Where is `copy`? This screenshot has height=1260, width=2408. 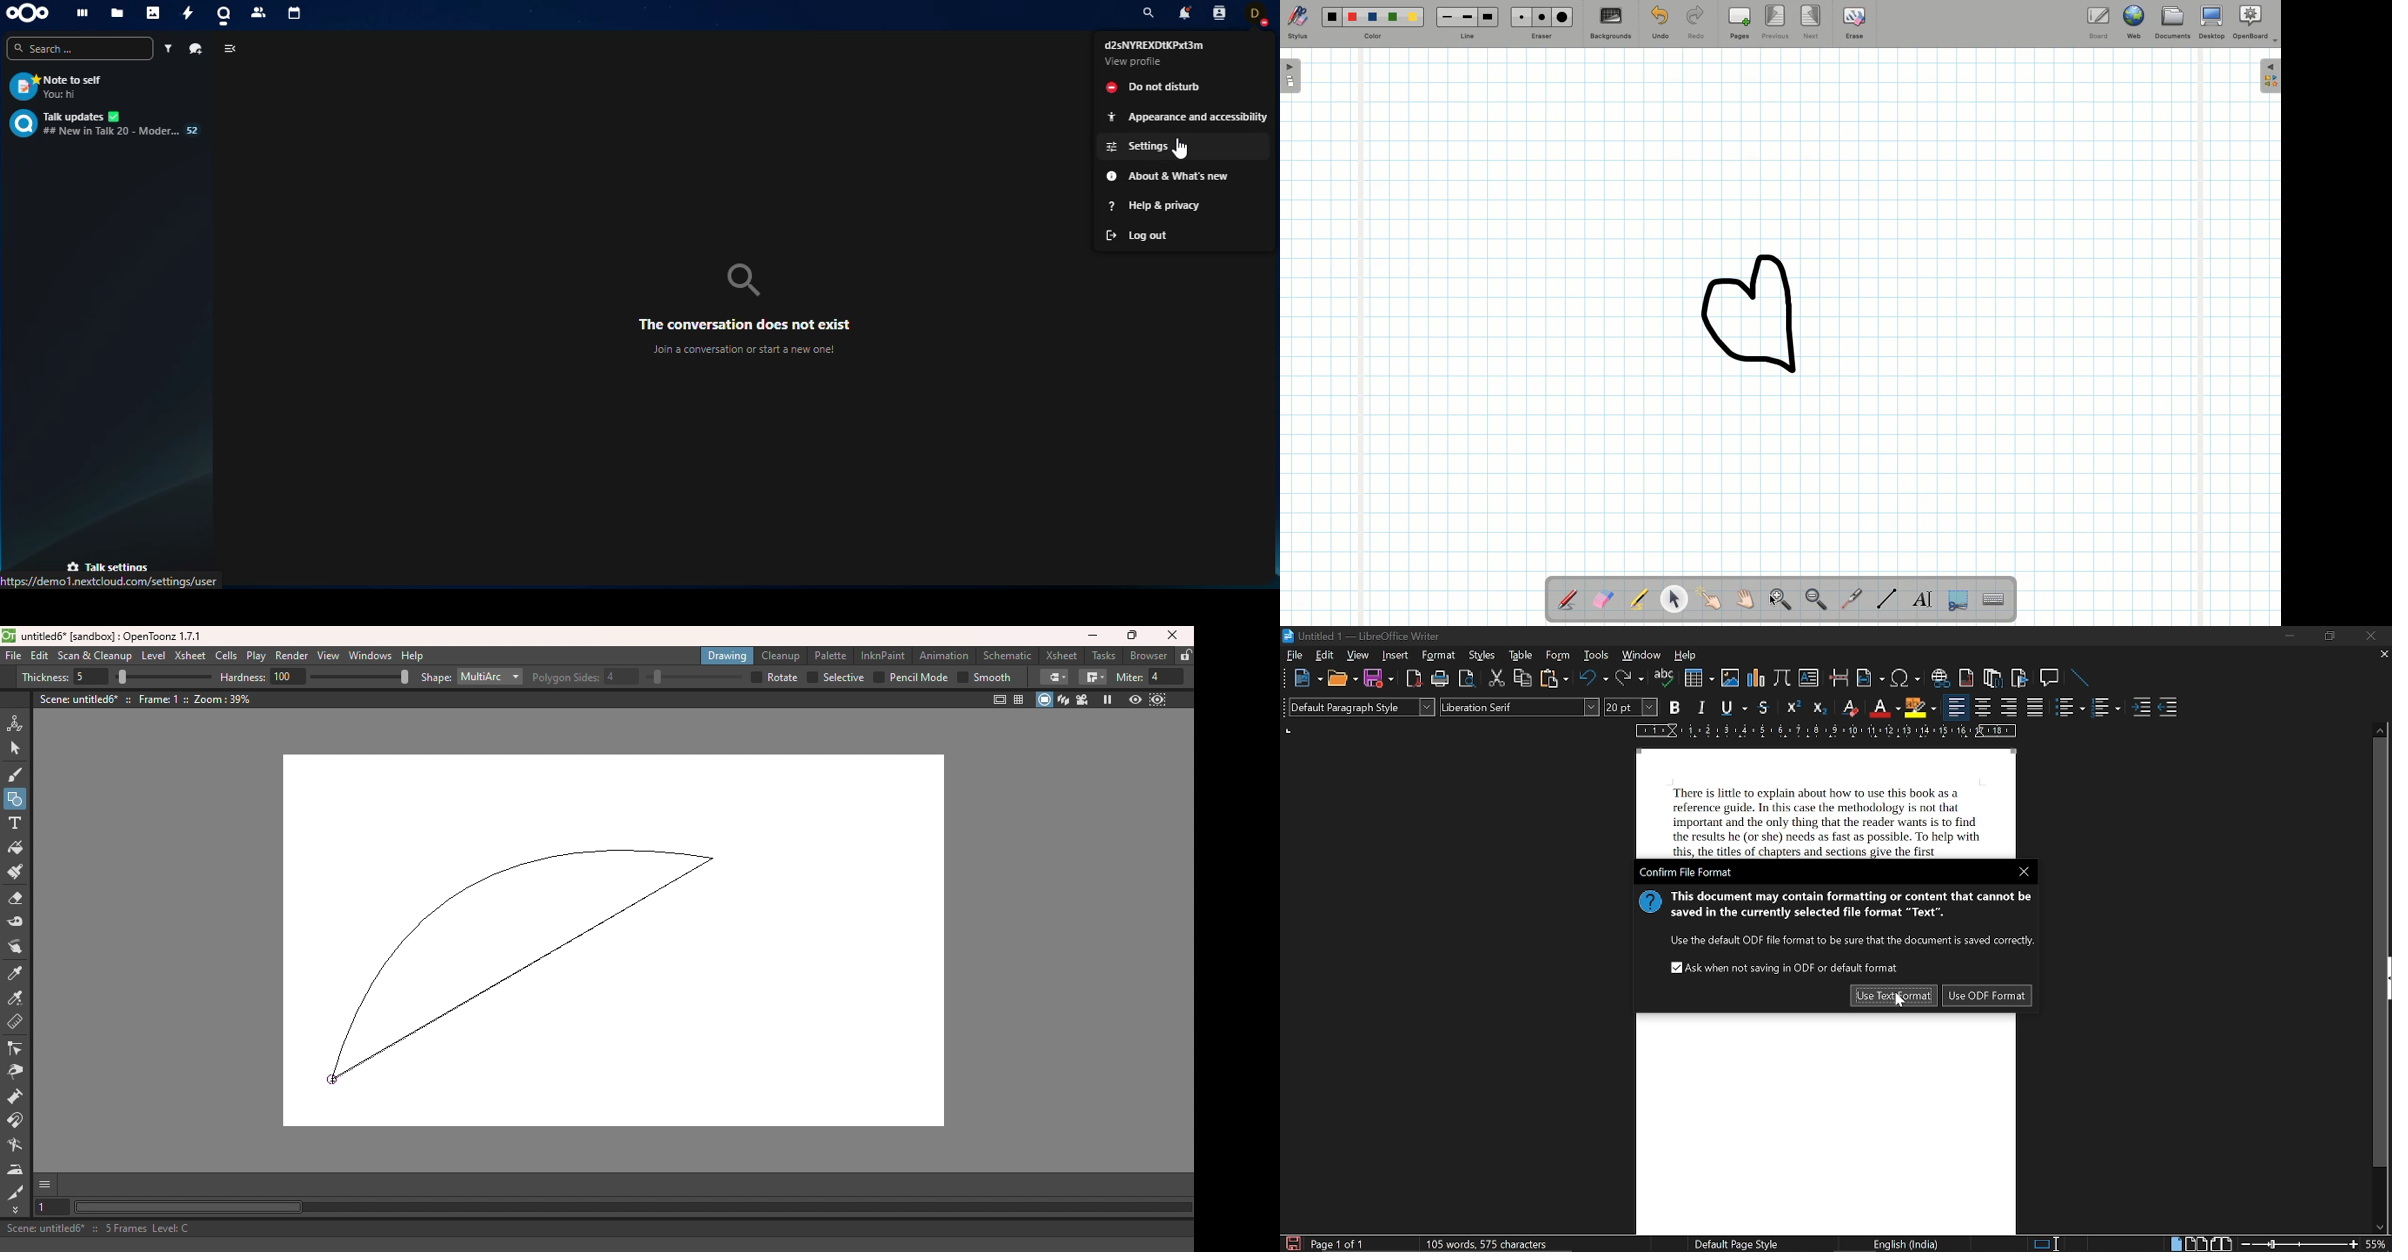 copy is located at coordinates (1523, 679).